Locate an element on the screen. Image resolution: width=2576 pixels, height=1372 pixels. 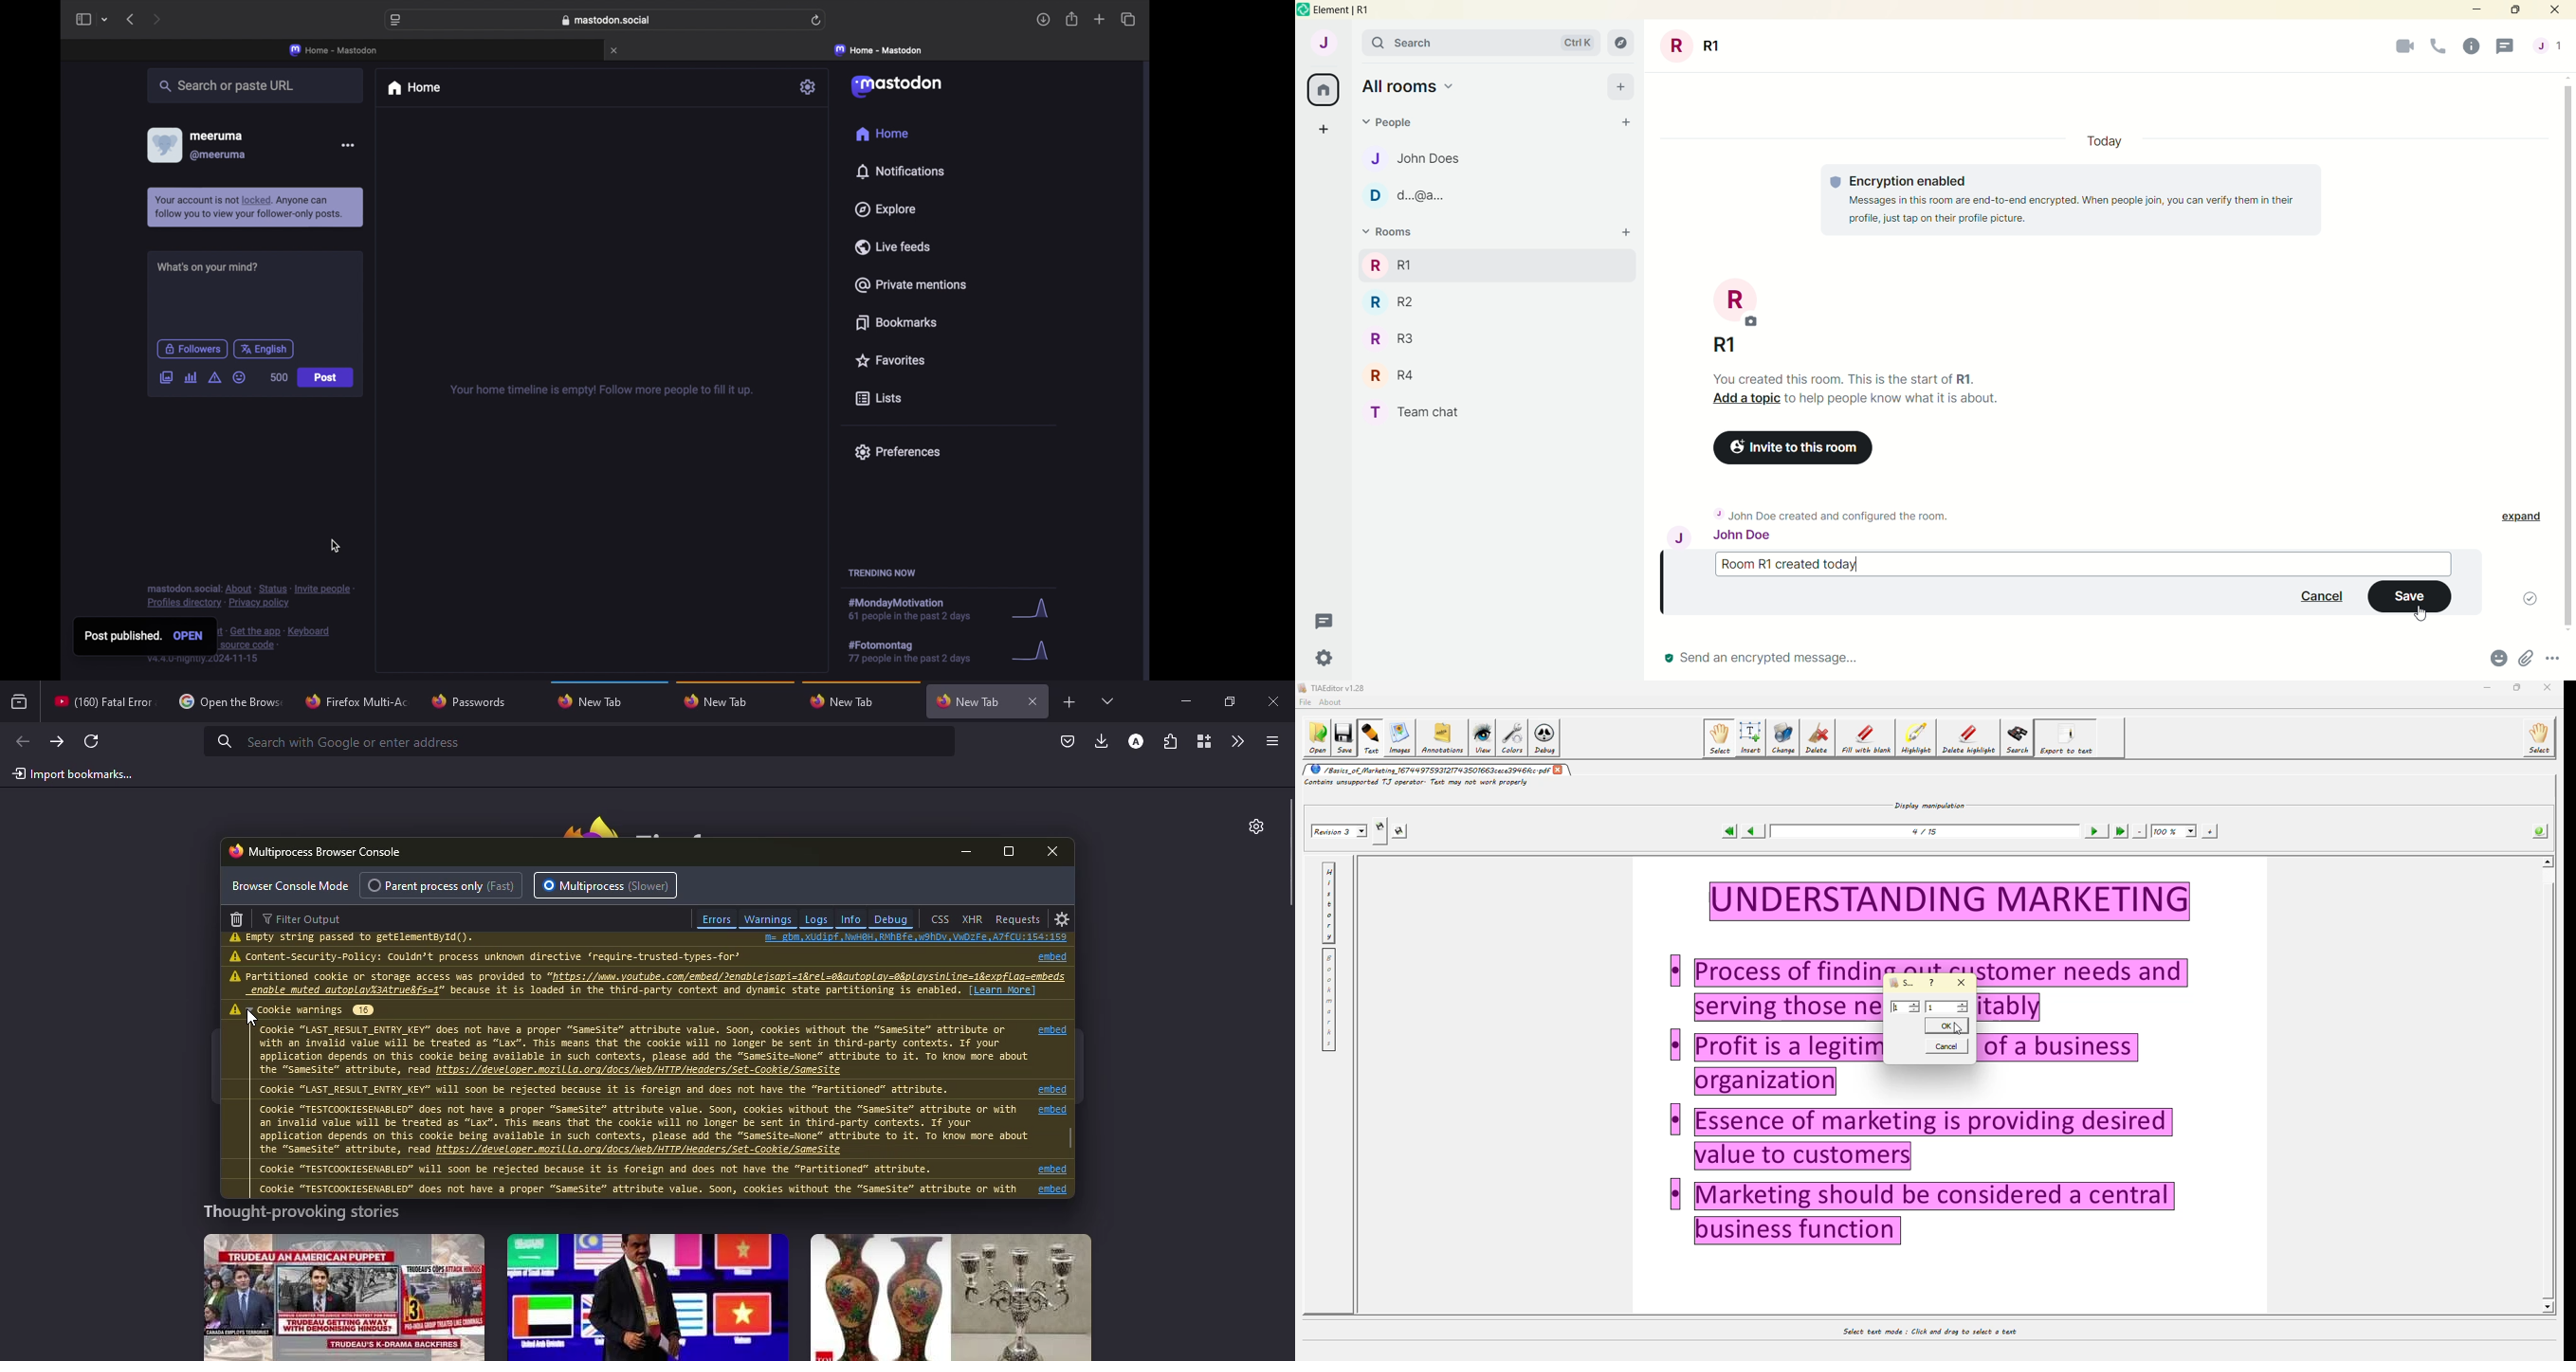
extensions is located at coordinates (1172, 741).